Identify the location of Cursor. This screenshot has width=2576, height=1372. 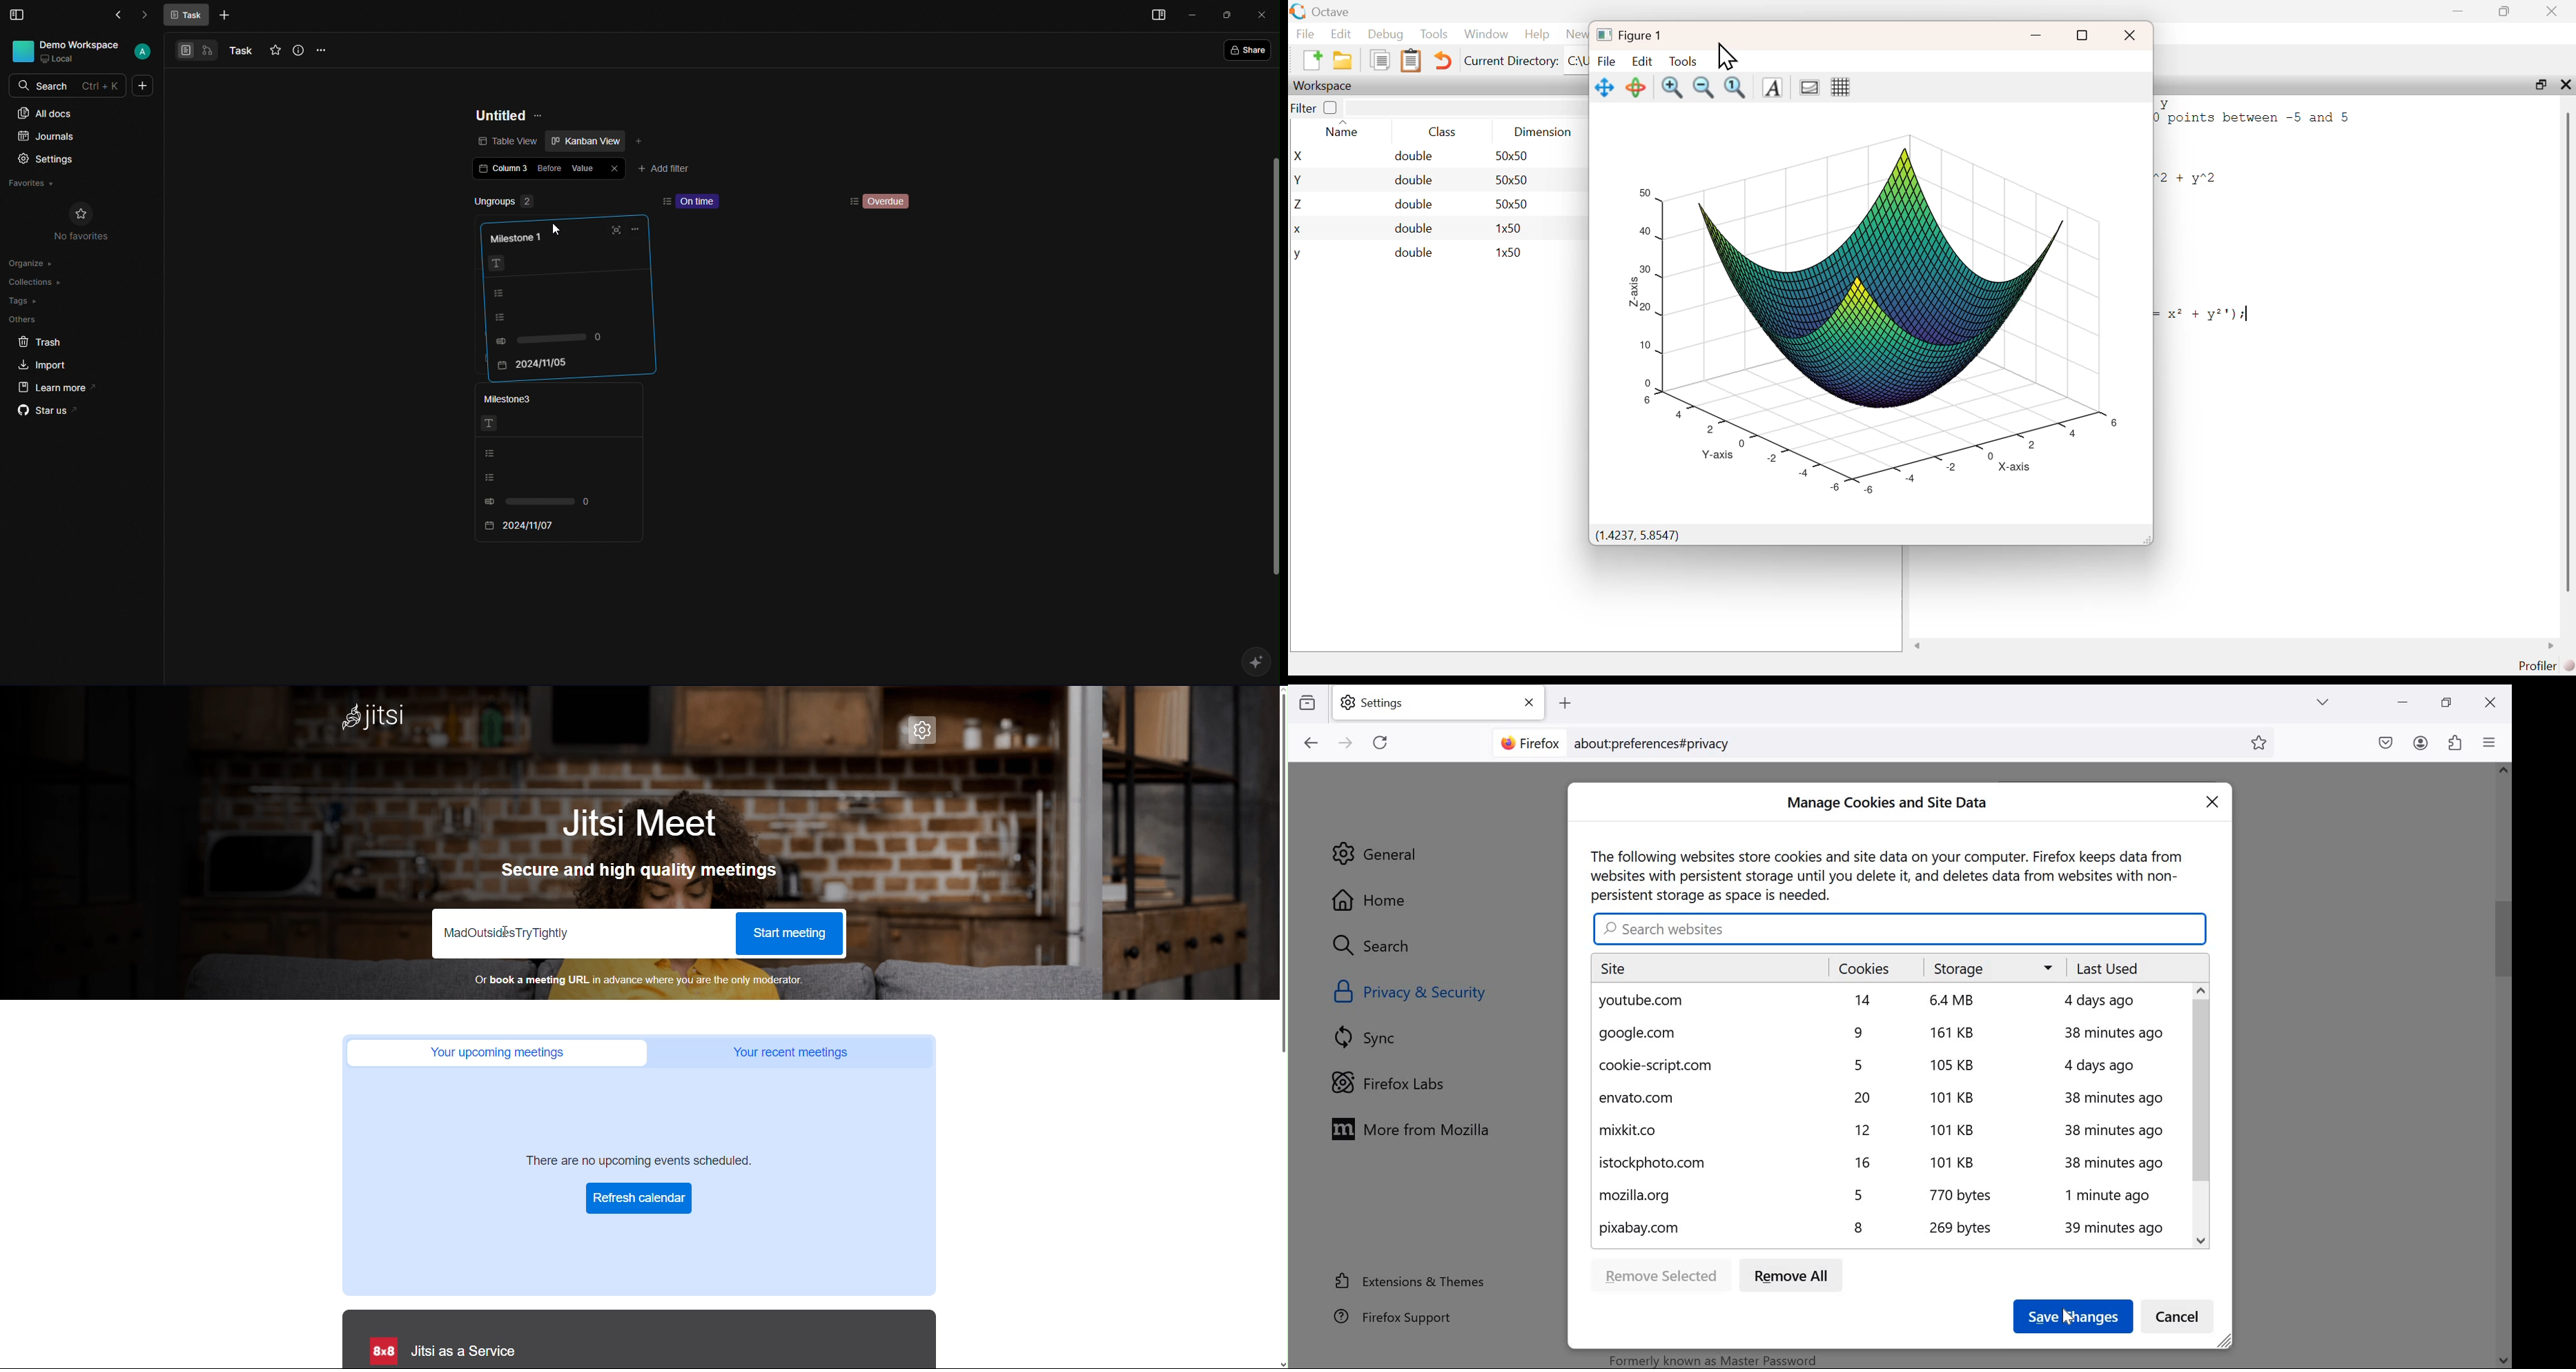
(1725, 57).